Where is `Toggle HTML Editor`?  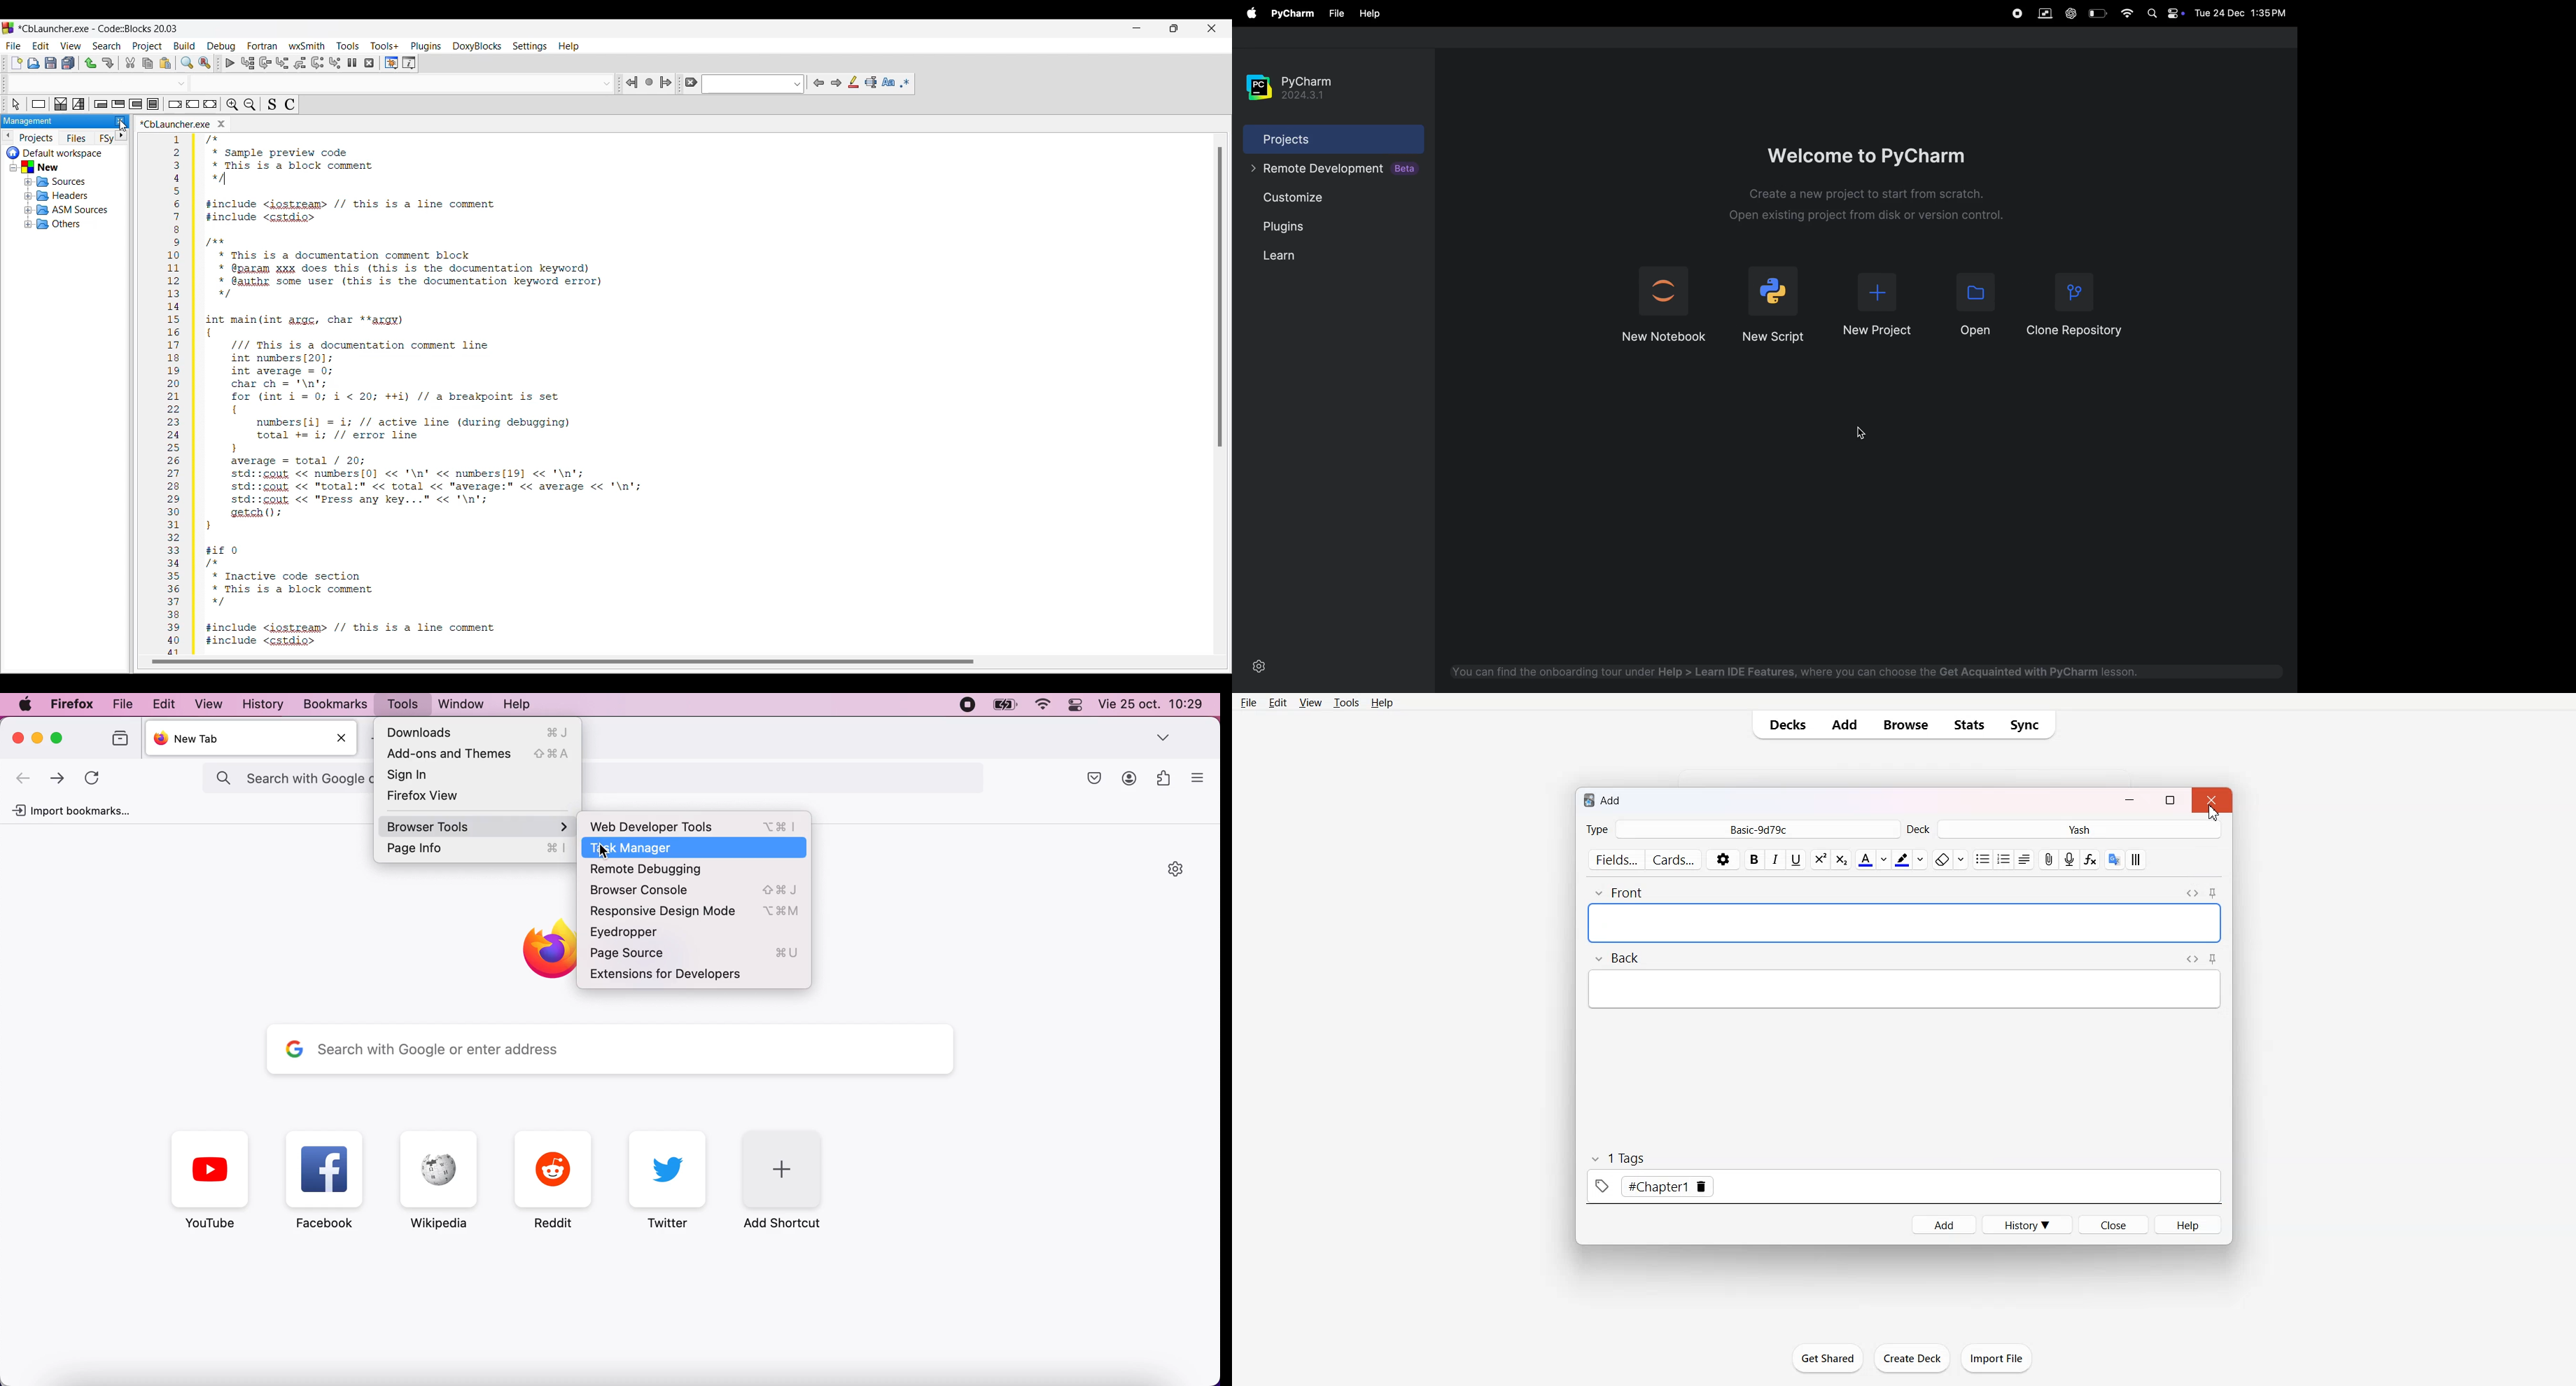
Toggle HTML Editor is located at coordinates (2192, 893).